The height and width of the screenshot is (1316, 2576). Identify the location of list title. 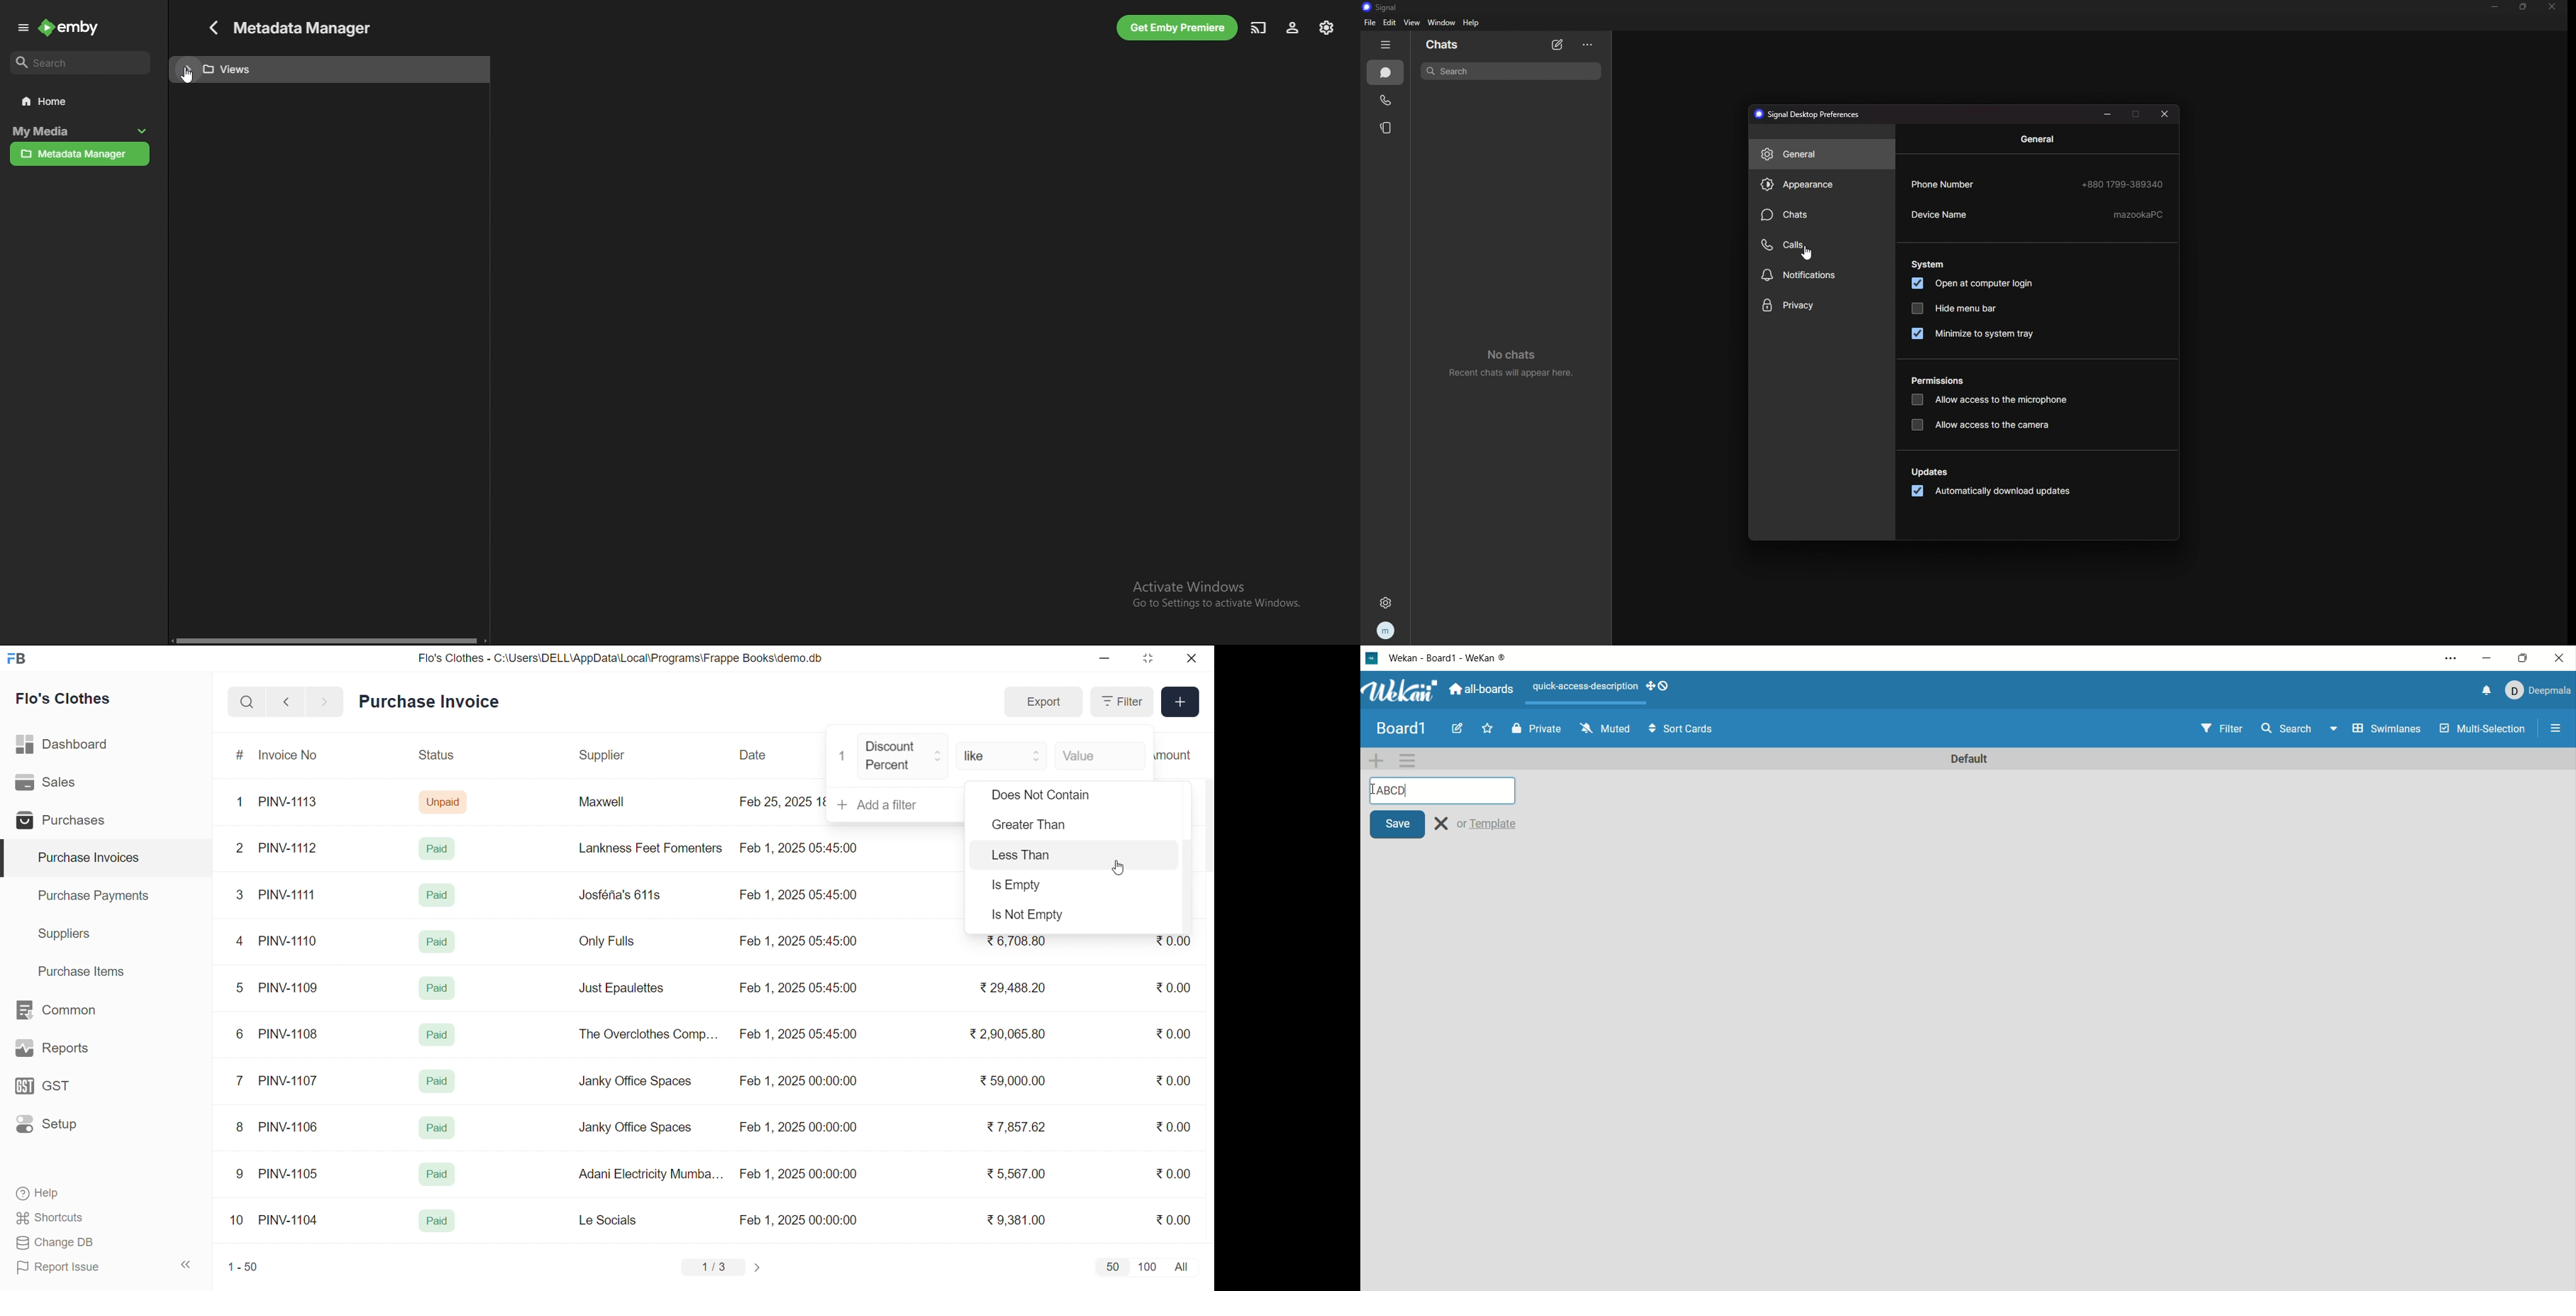
(1442, 790).